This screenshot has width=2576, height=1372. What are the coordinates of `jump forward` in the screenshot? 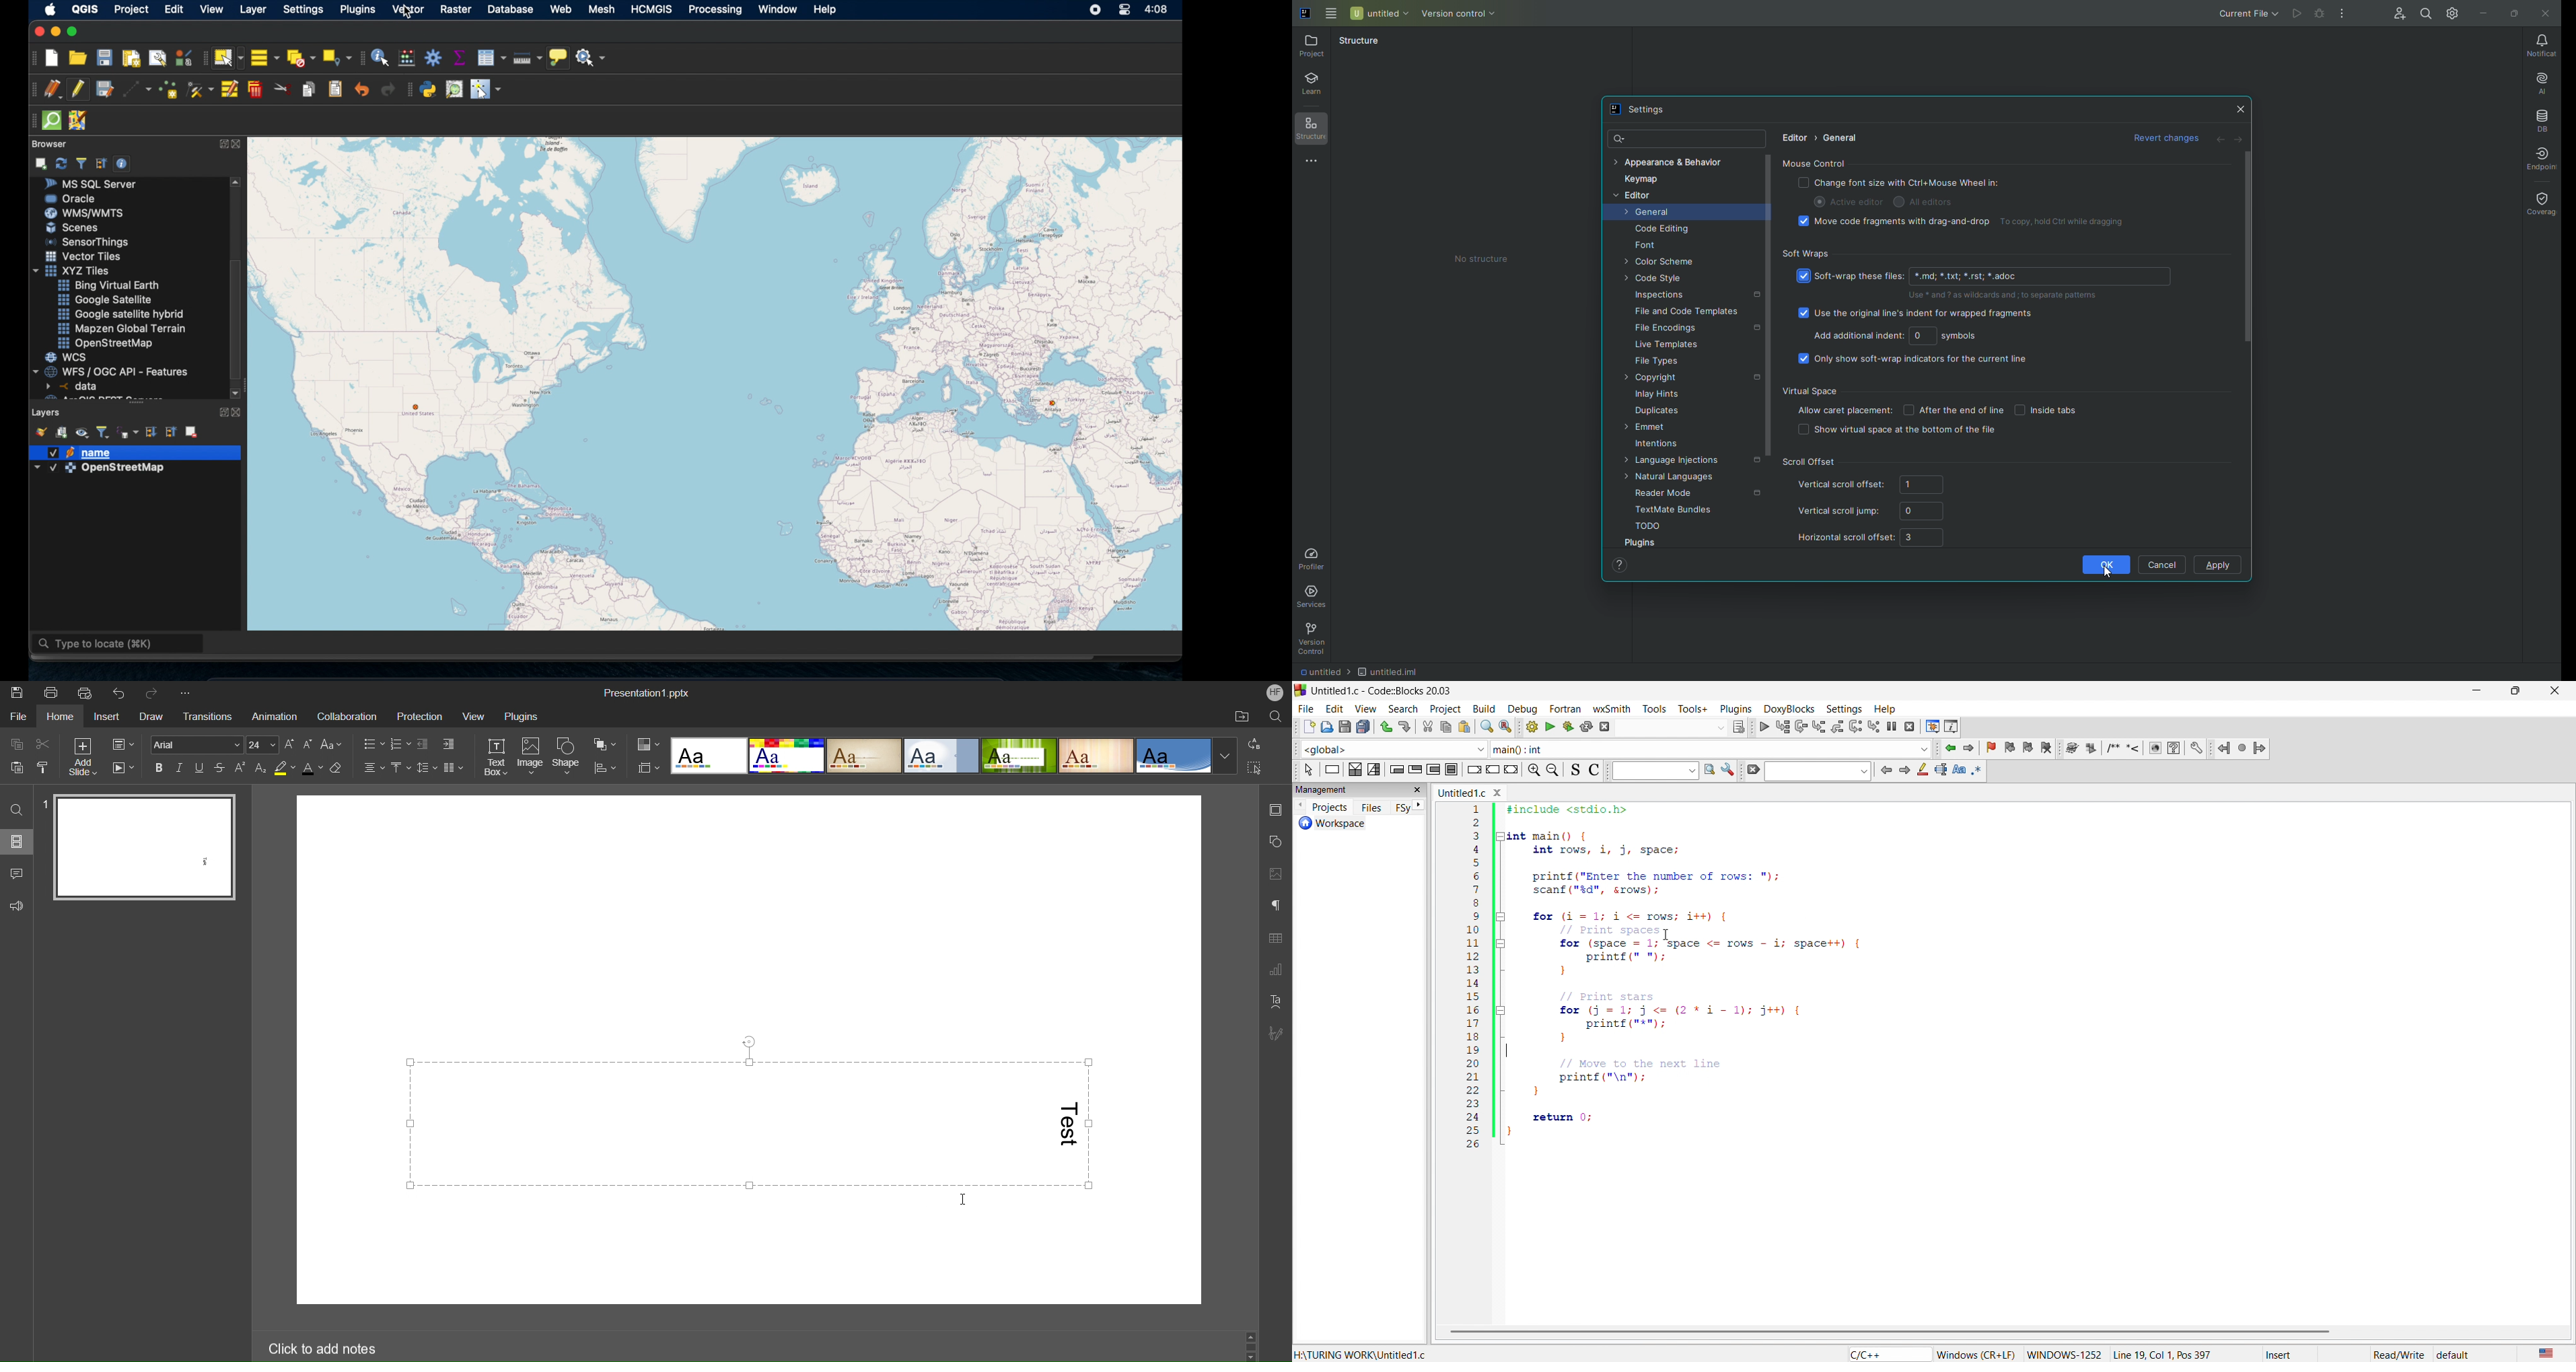 It's located at (1972, 748).